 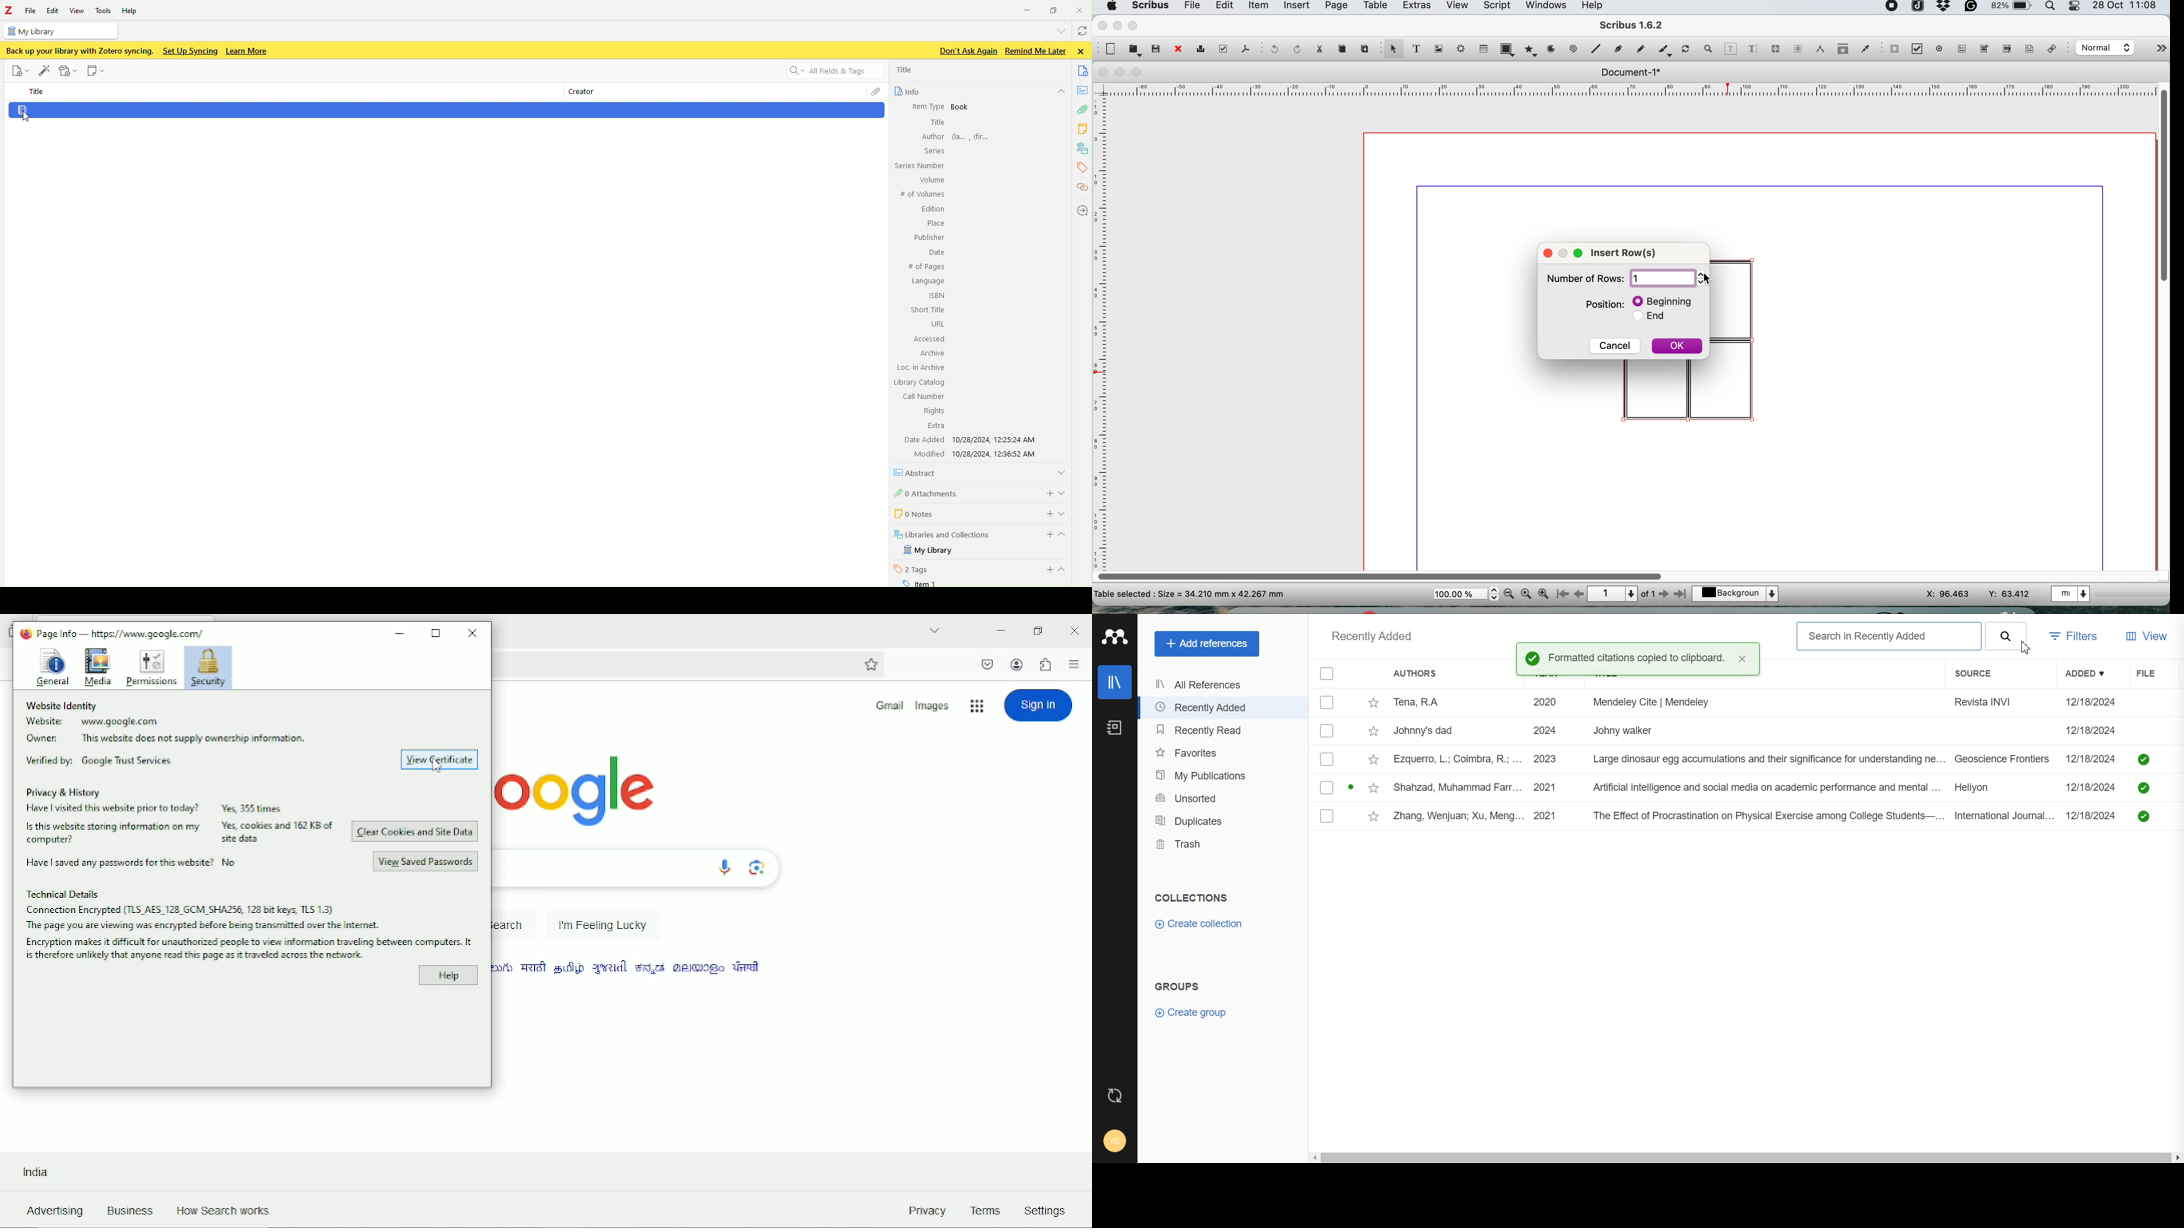 I want to click on image frame, so click(x=1437, y=49).